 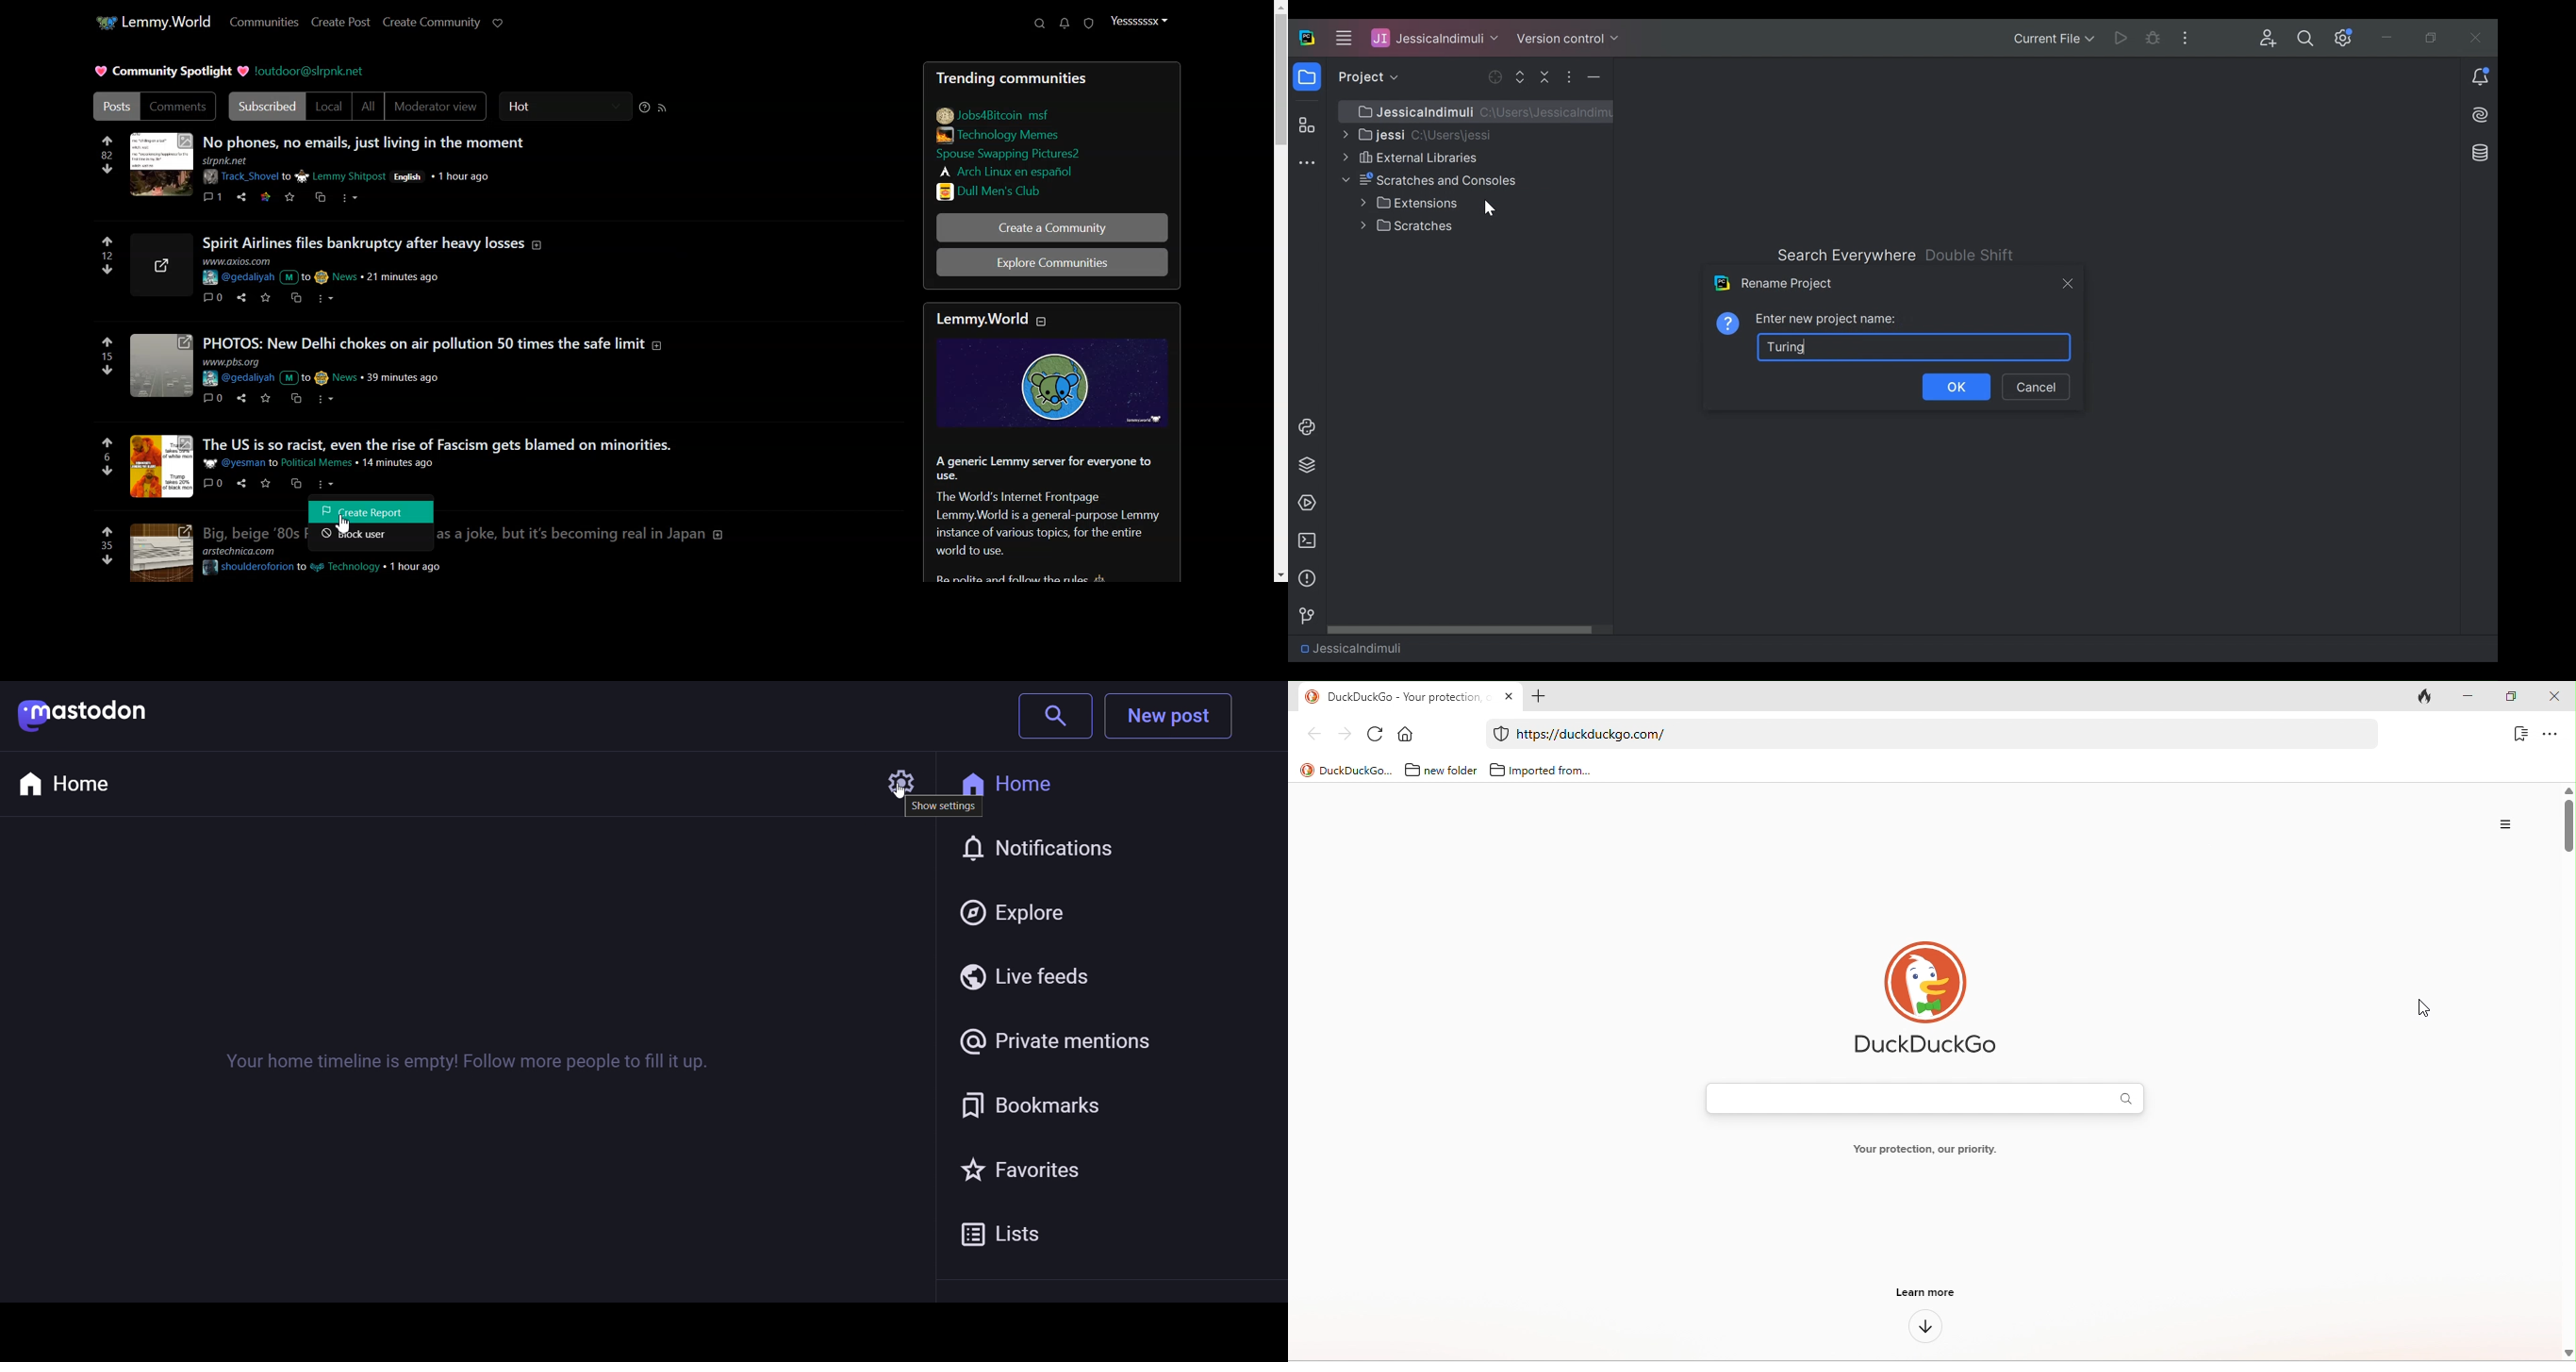 I want to click on Search, so click(x=2306, y=38).